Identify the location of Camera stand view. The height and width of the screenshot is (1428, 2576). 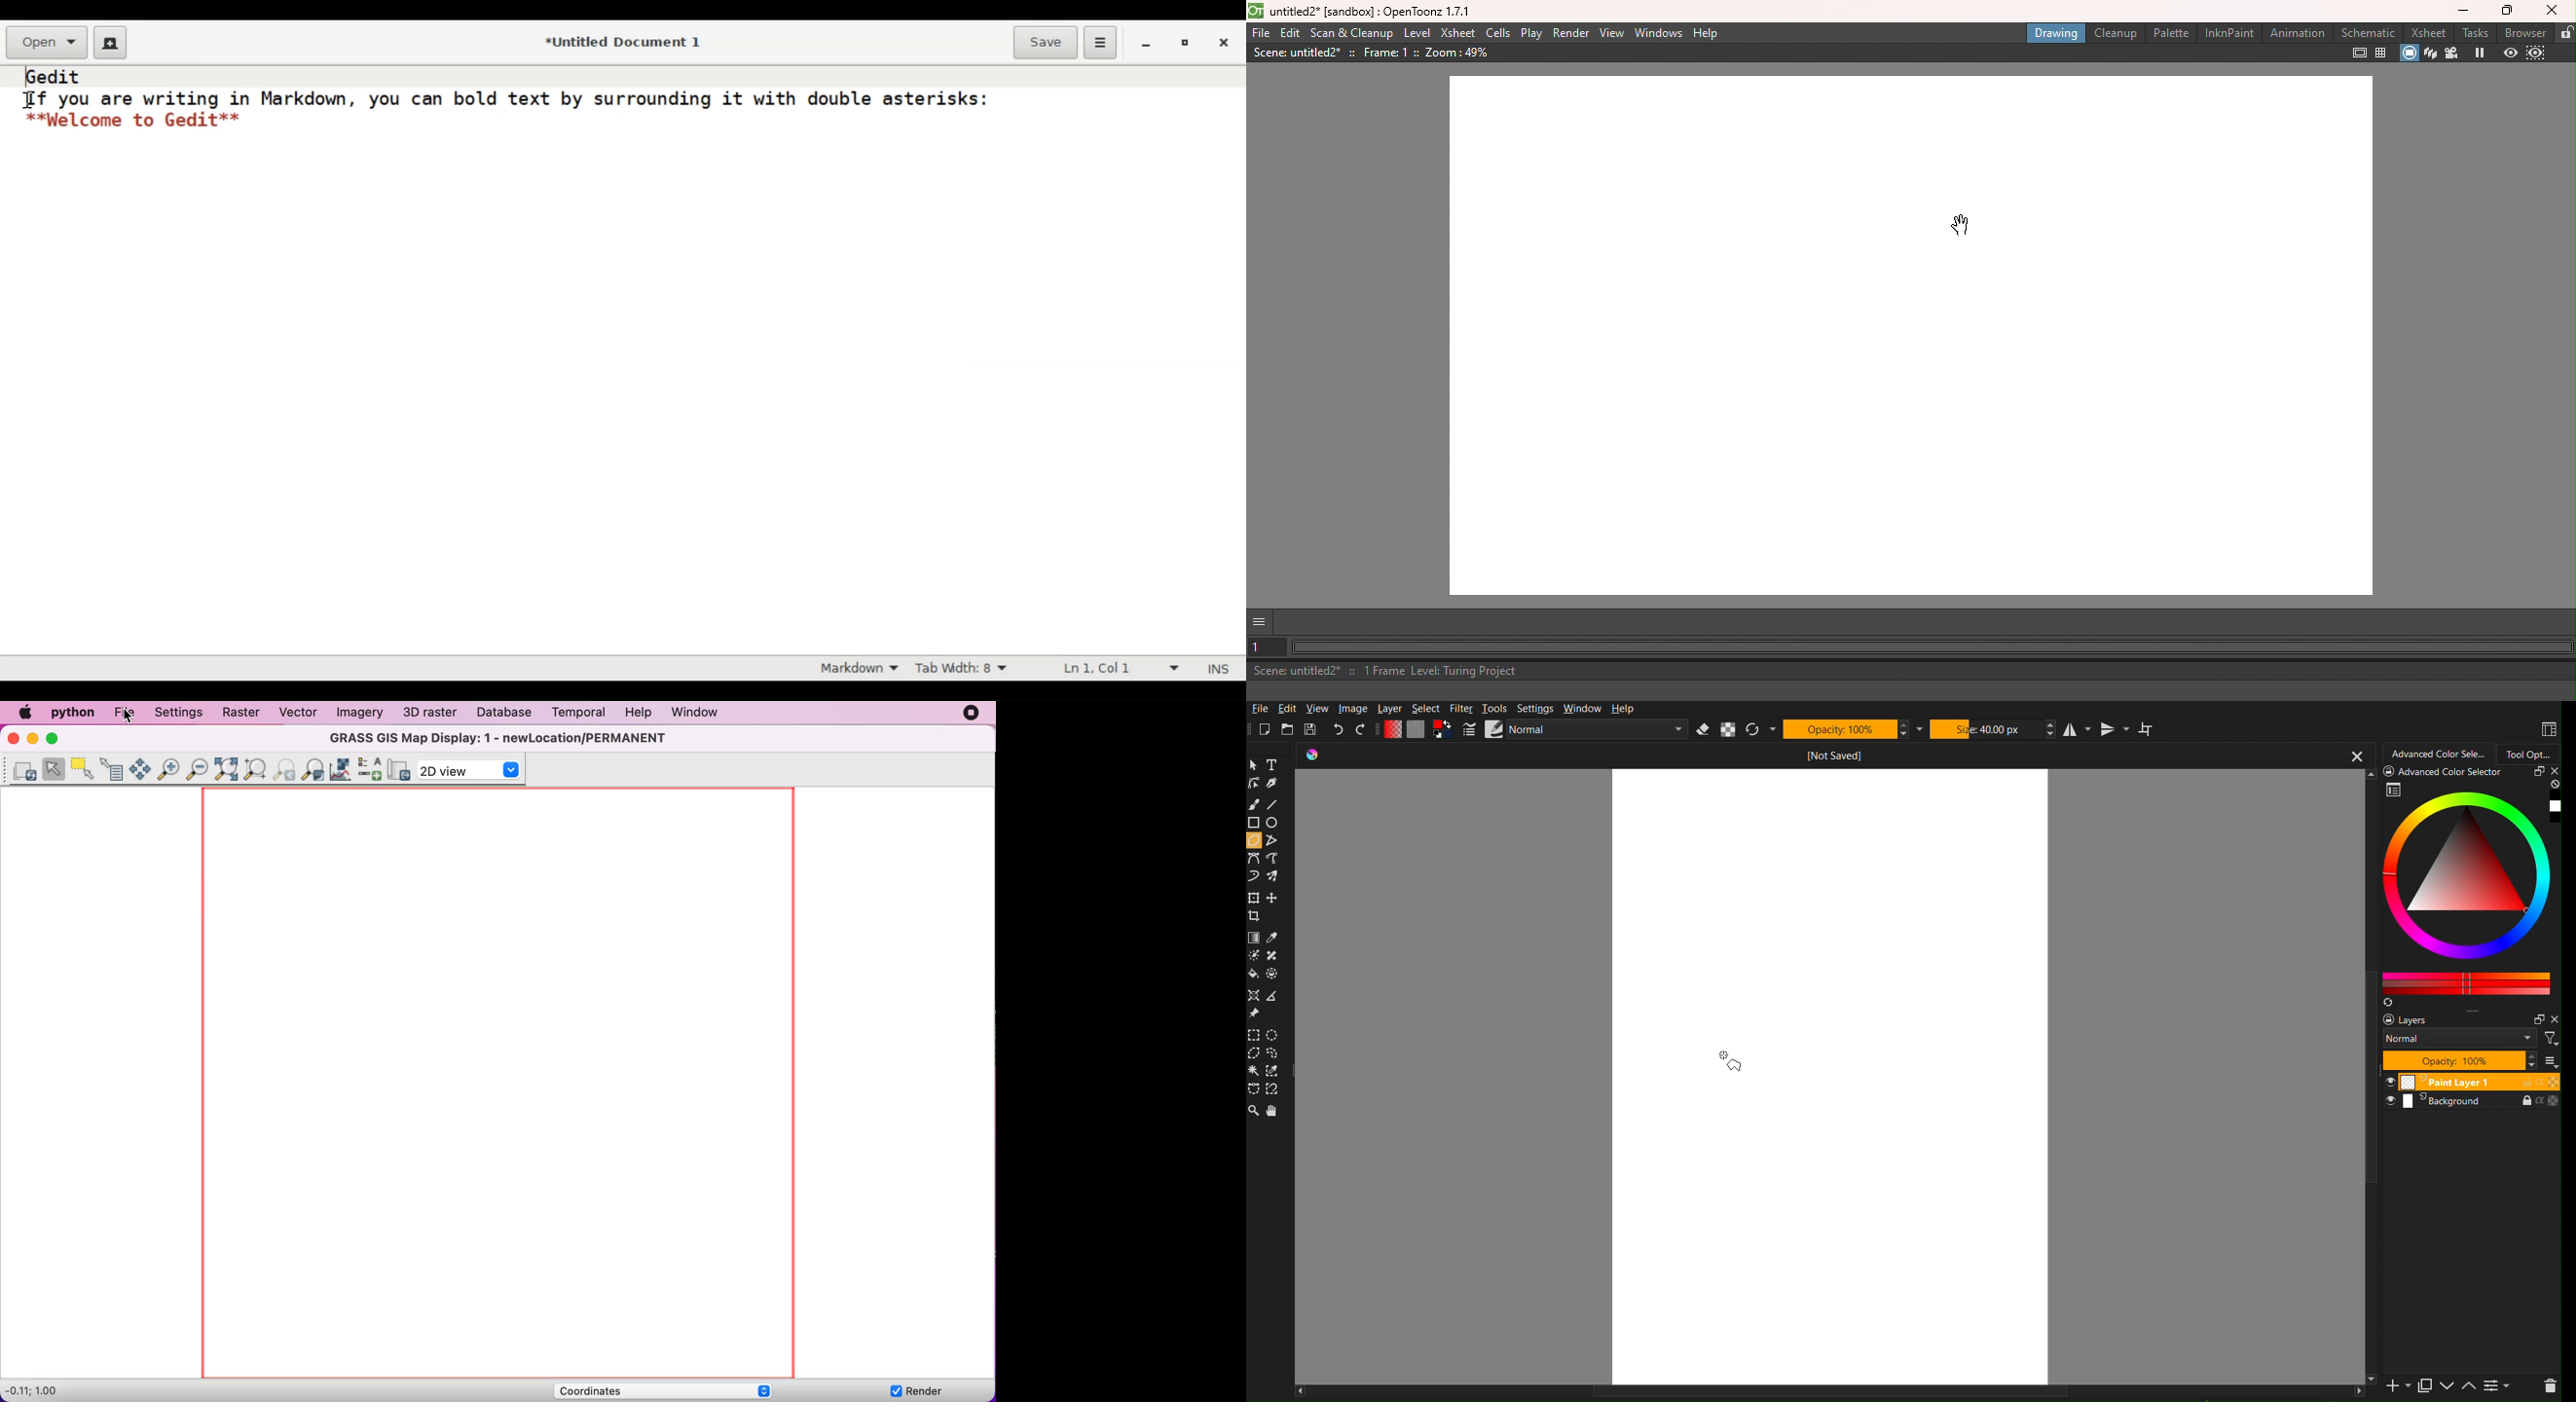
(2410, 54).